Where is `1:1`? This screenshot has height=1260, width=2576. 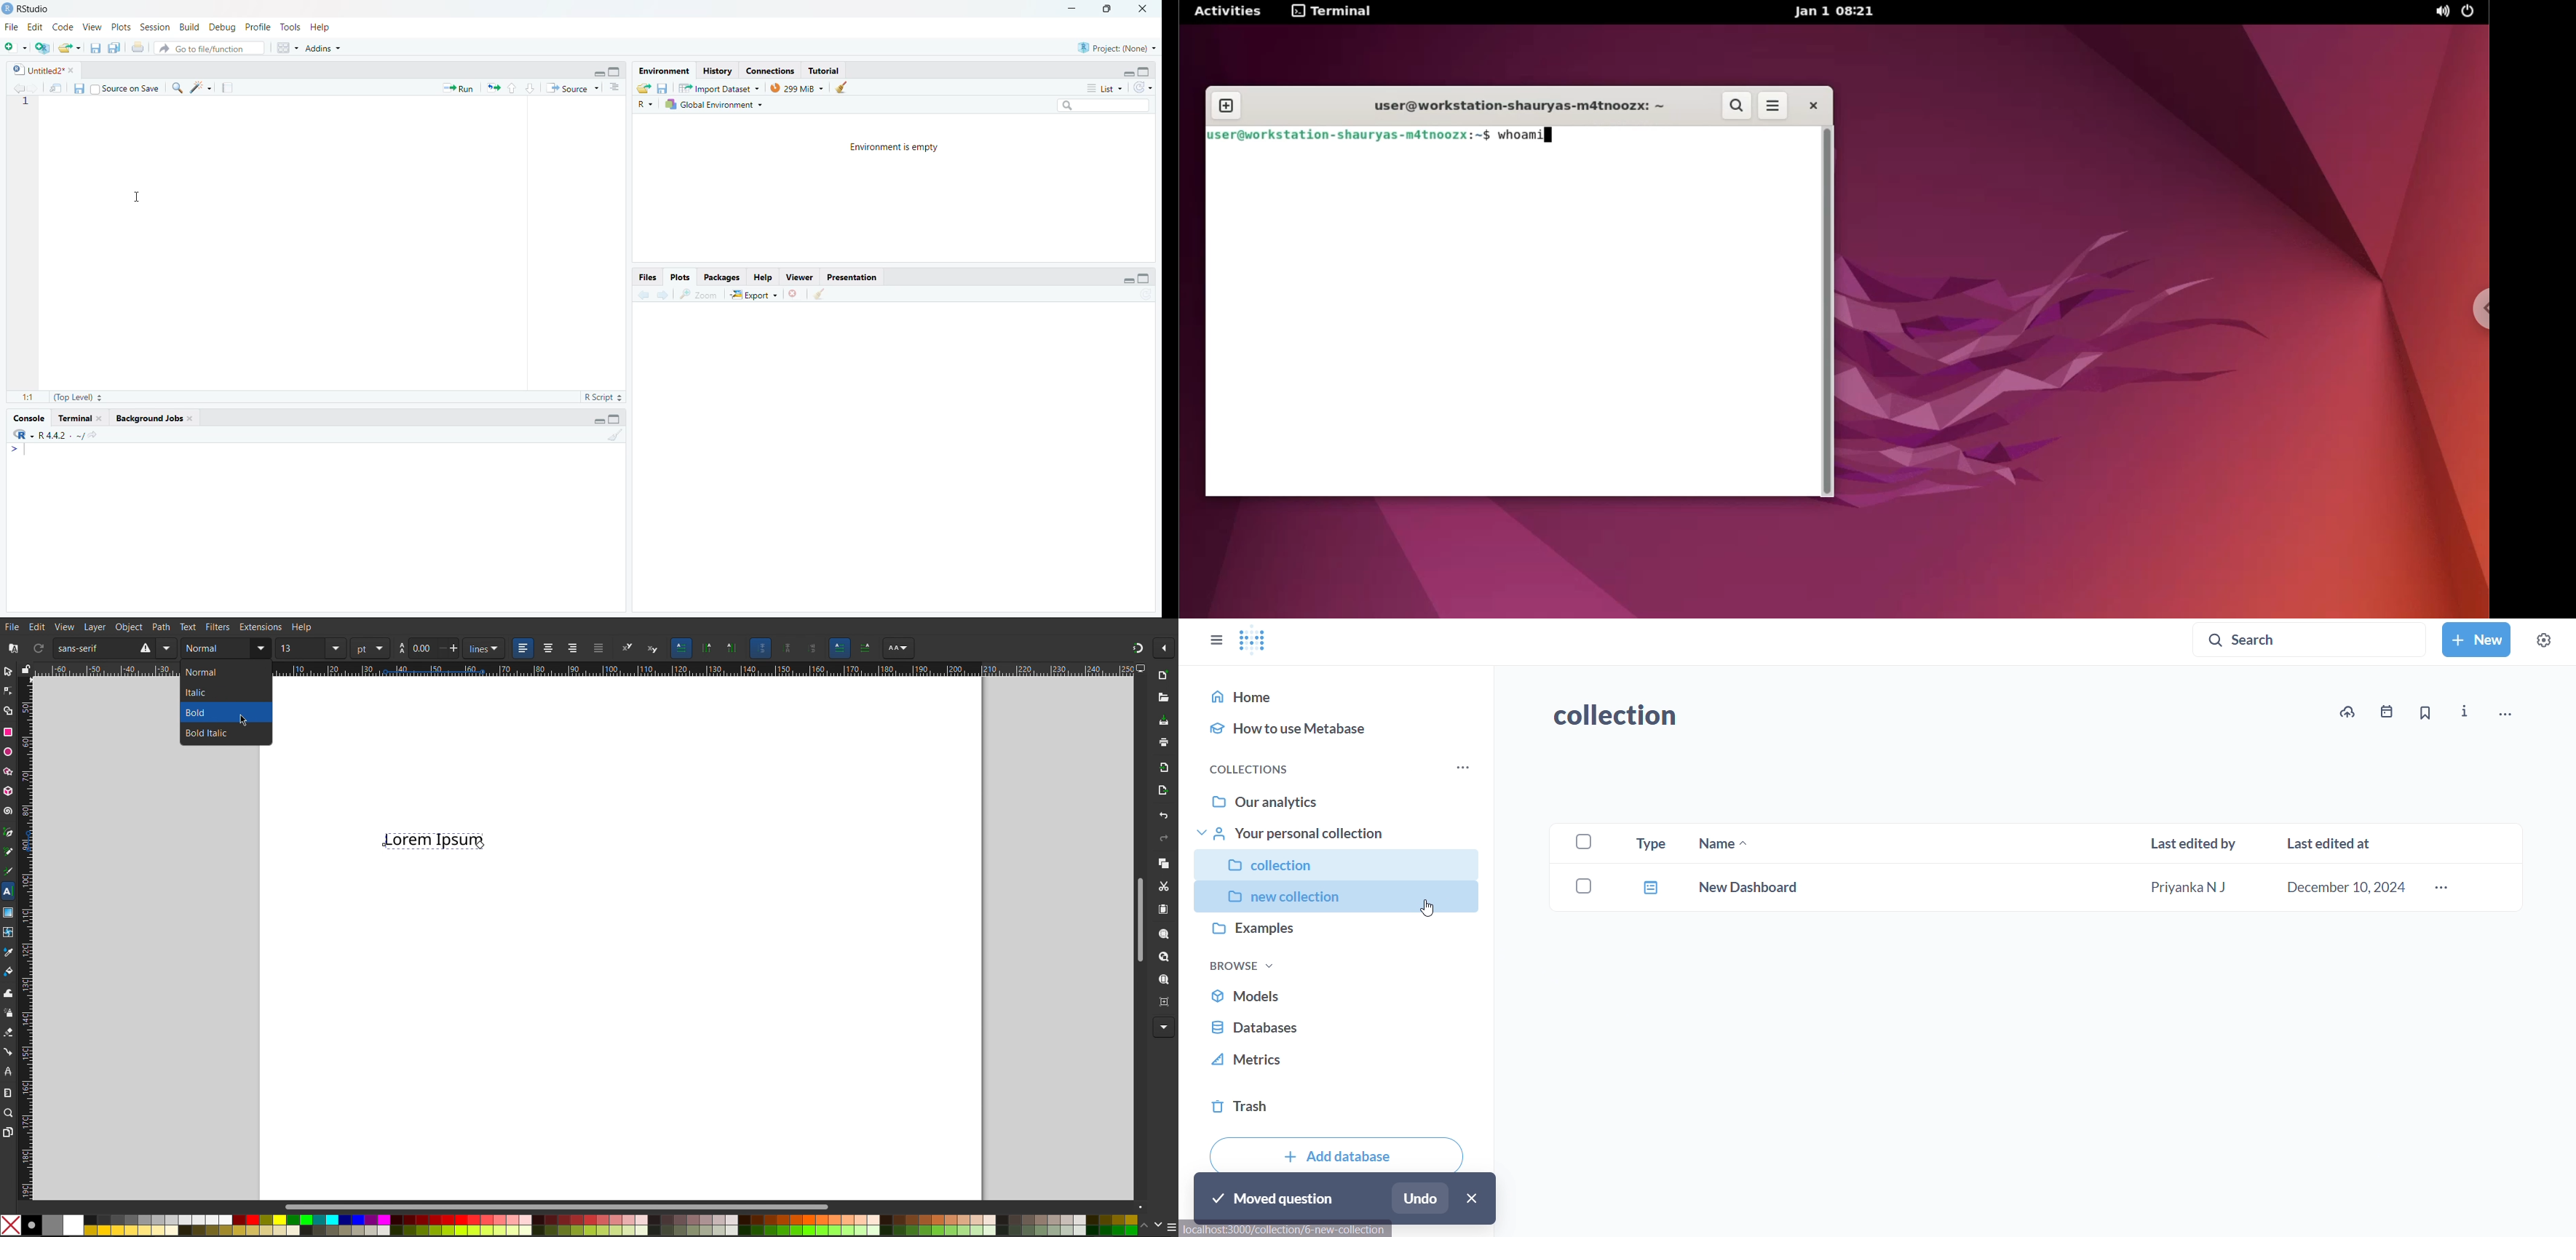
1:1 is located at coordinates (28, 397).